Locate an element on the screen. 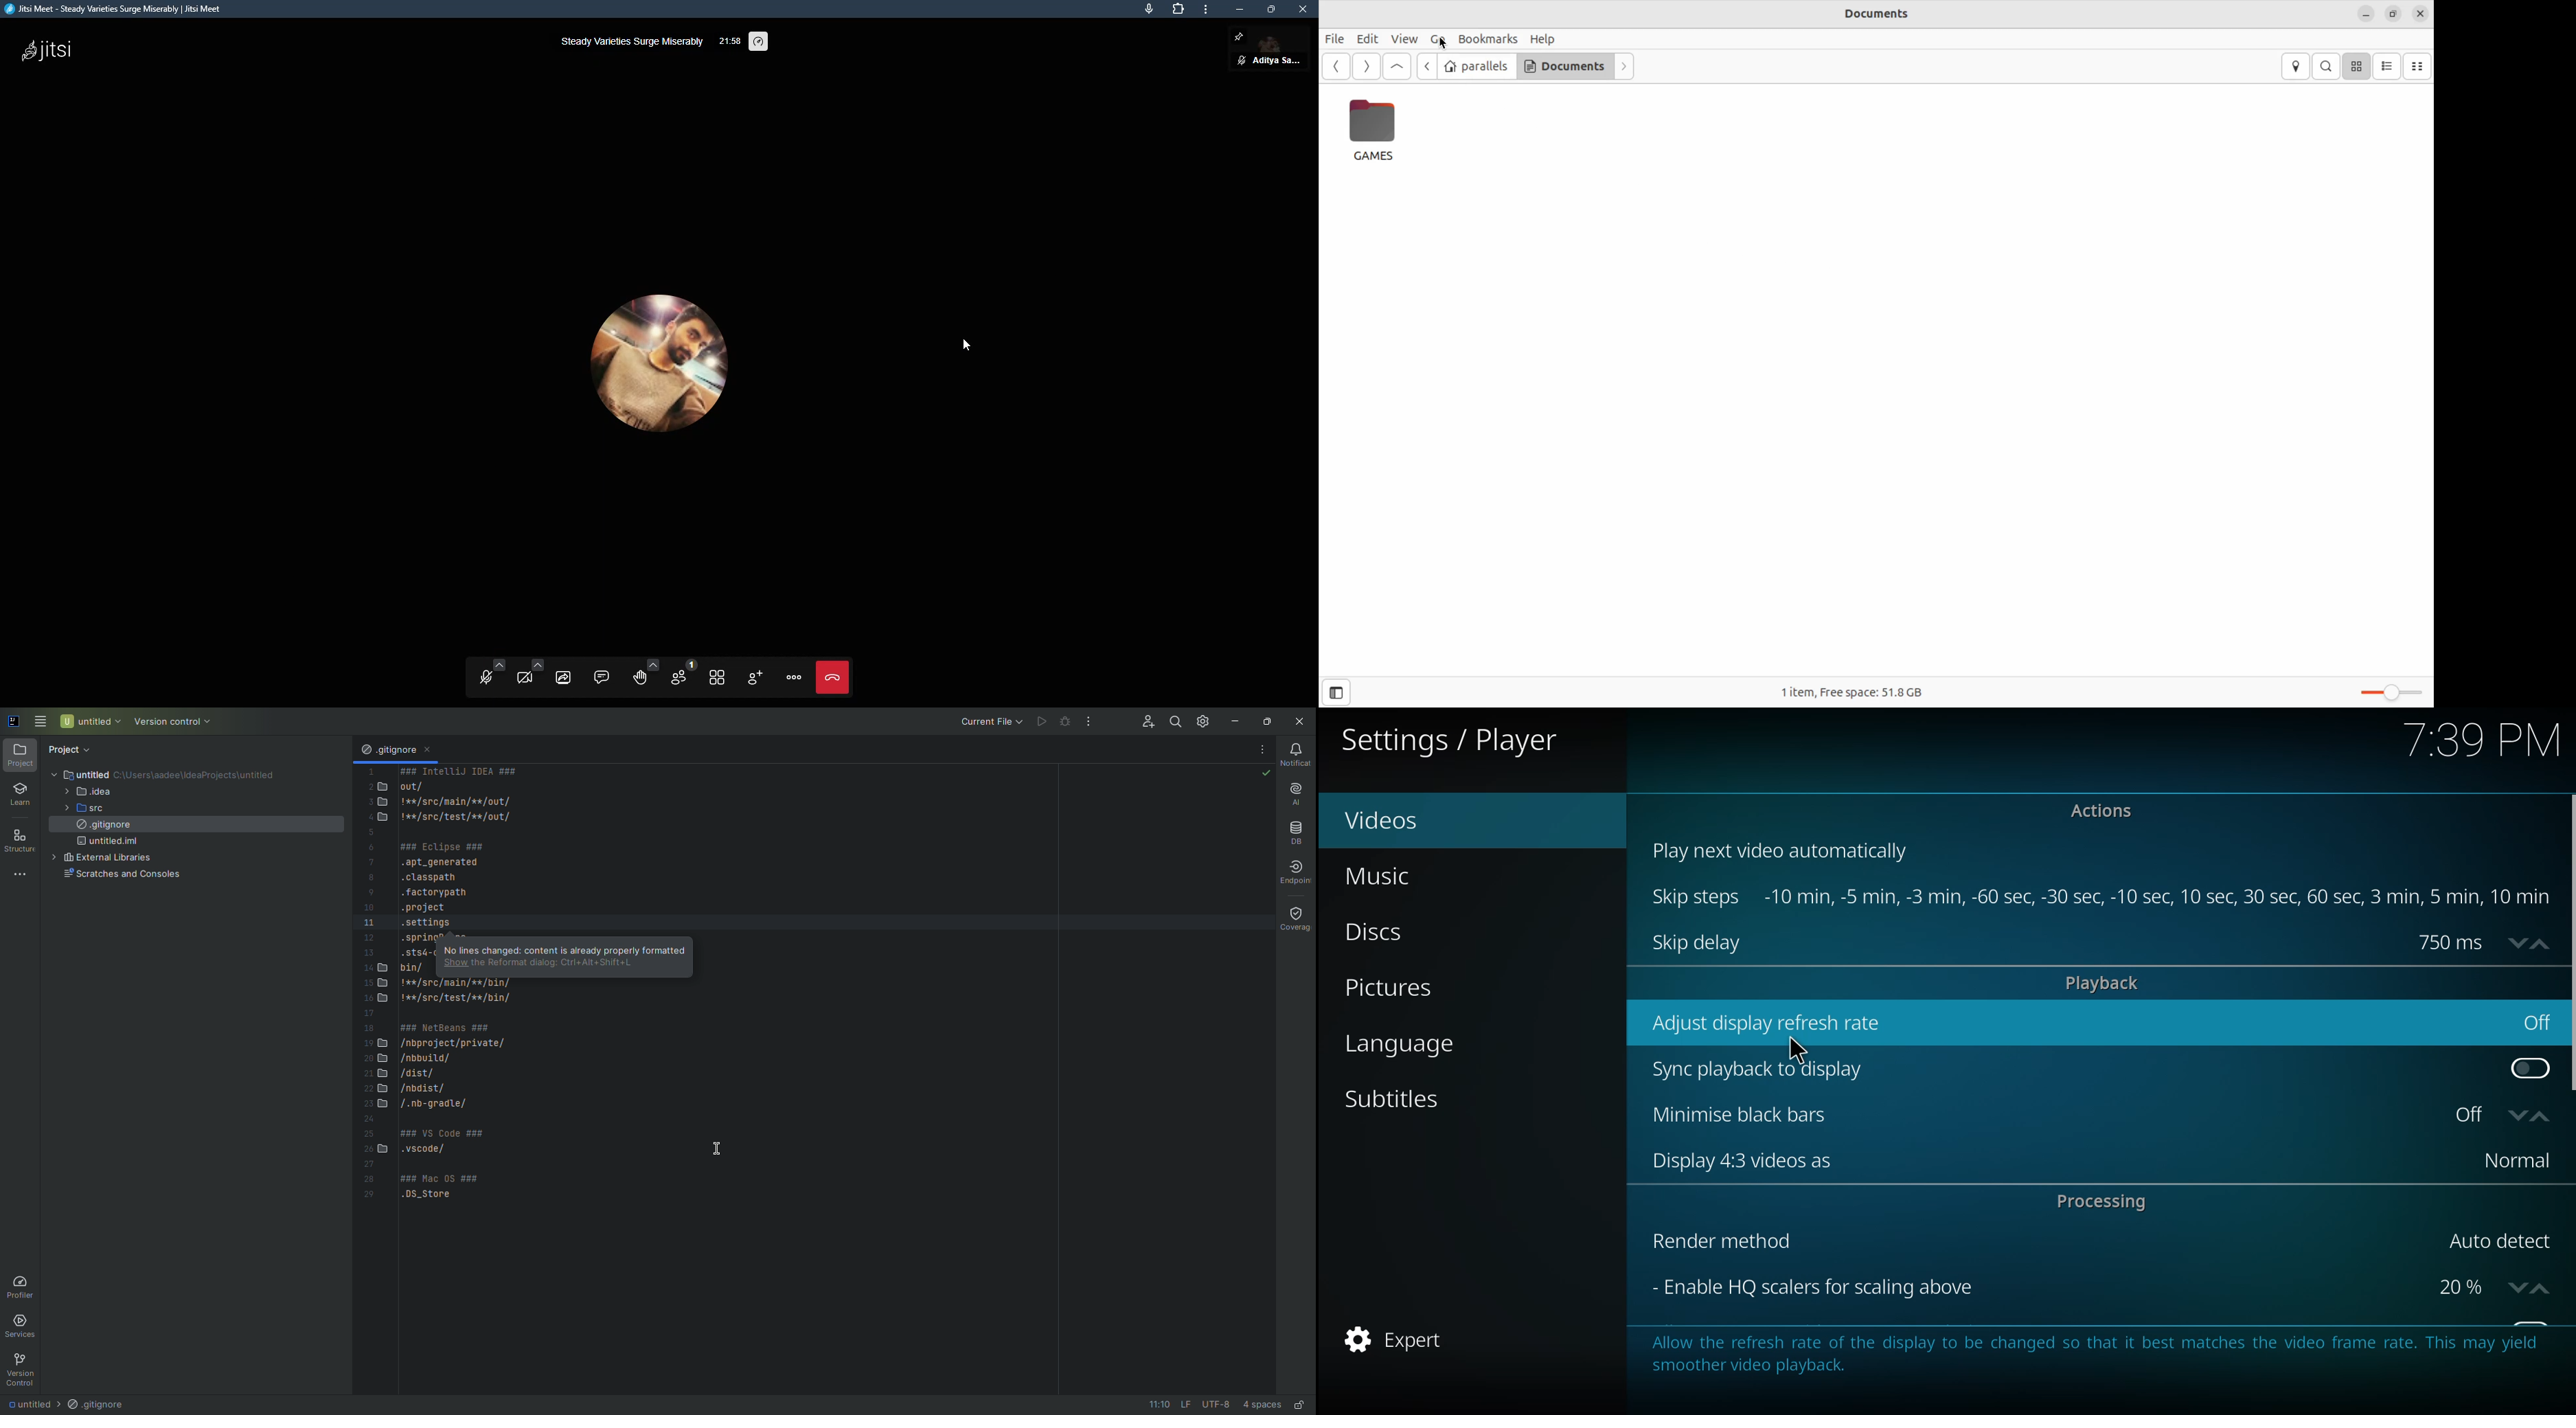 The width and height of the screenshot is (2576, 1428). videos is located at coordinates (1391, 820).